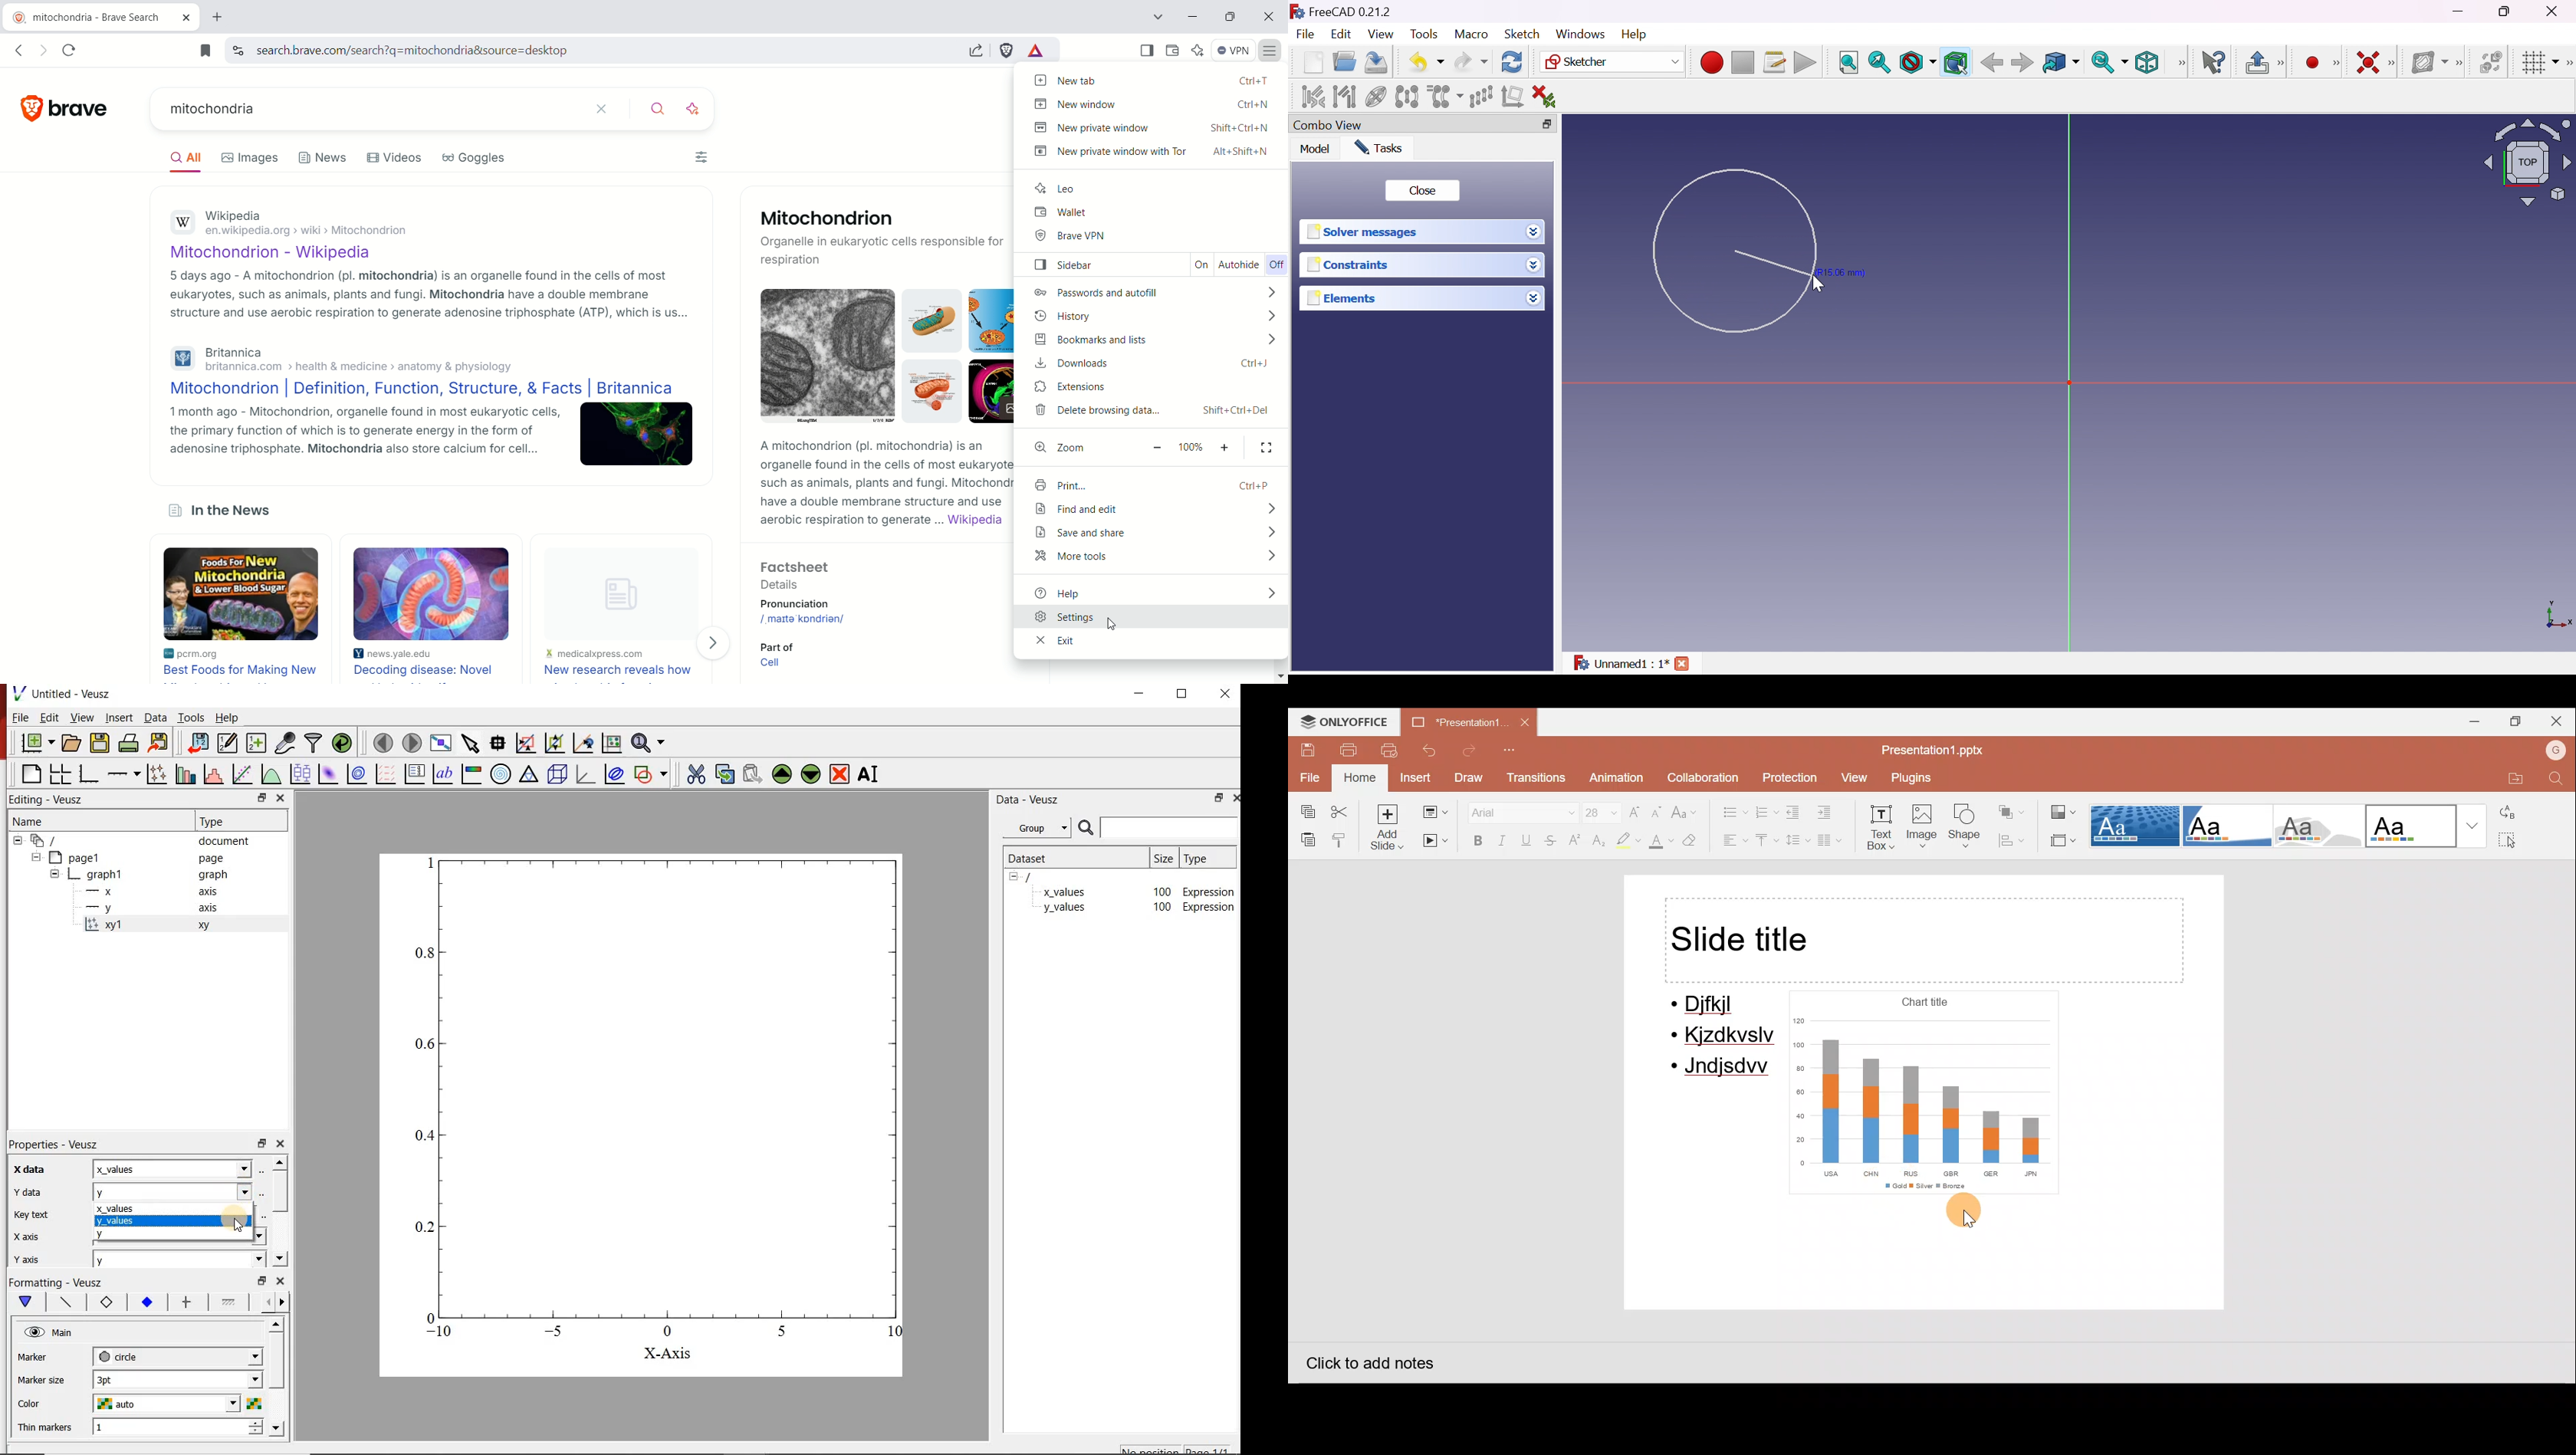 This screenshot has width=2576, height=1456. I want to click on Fit selection, so click(1879, 62).